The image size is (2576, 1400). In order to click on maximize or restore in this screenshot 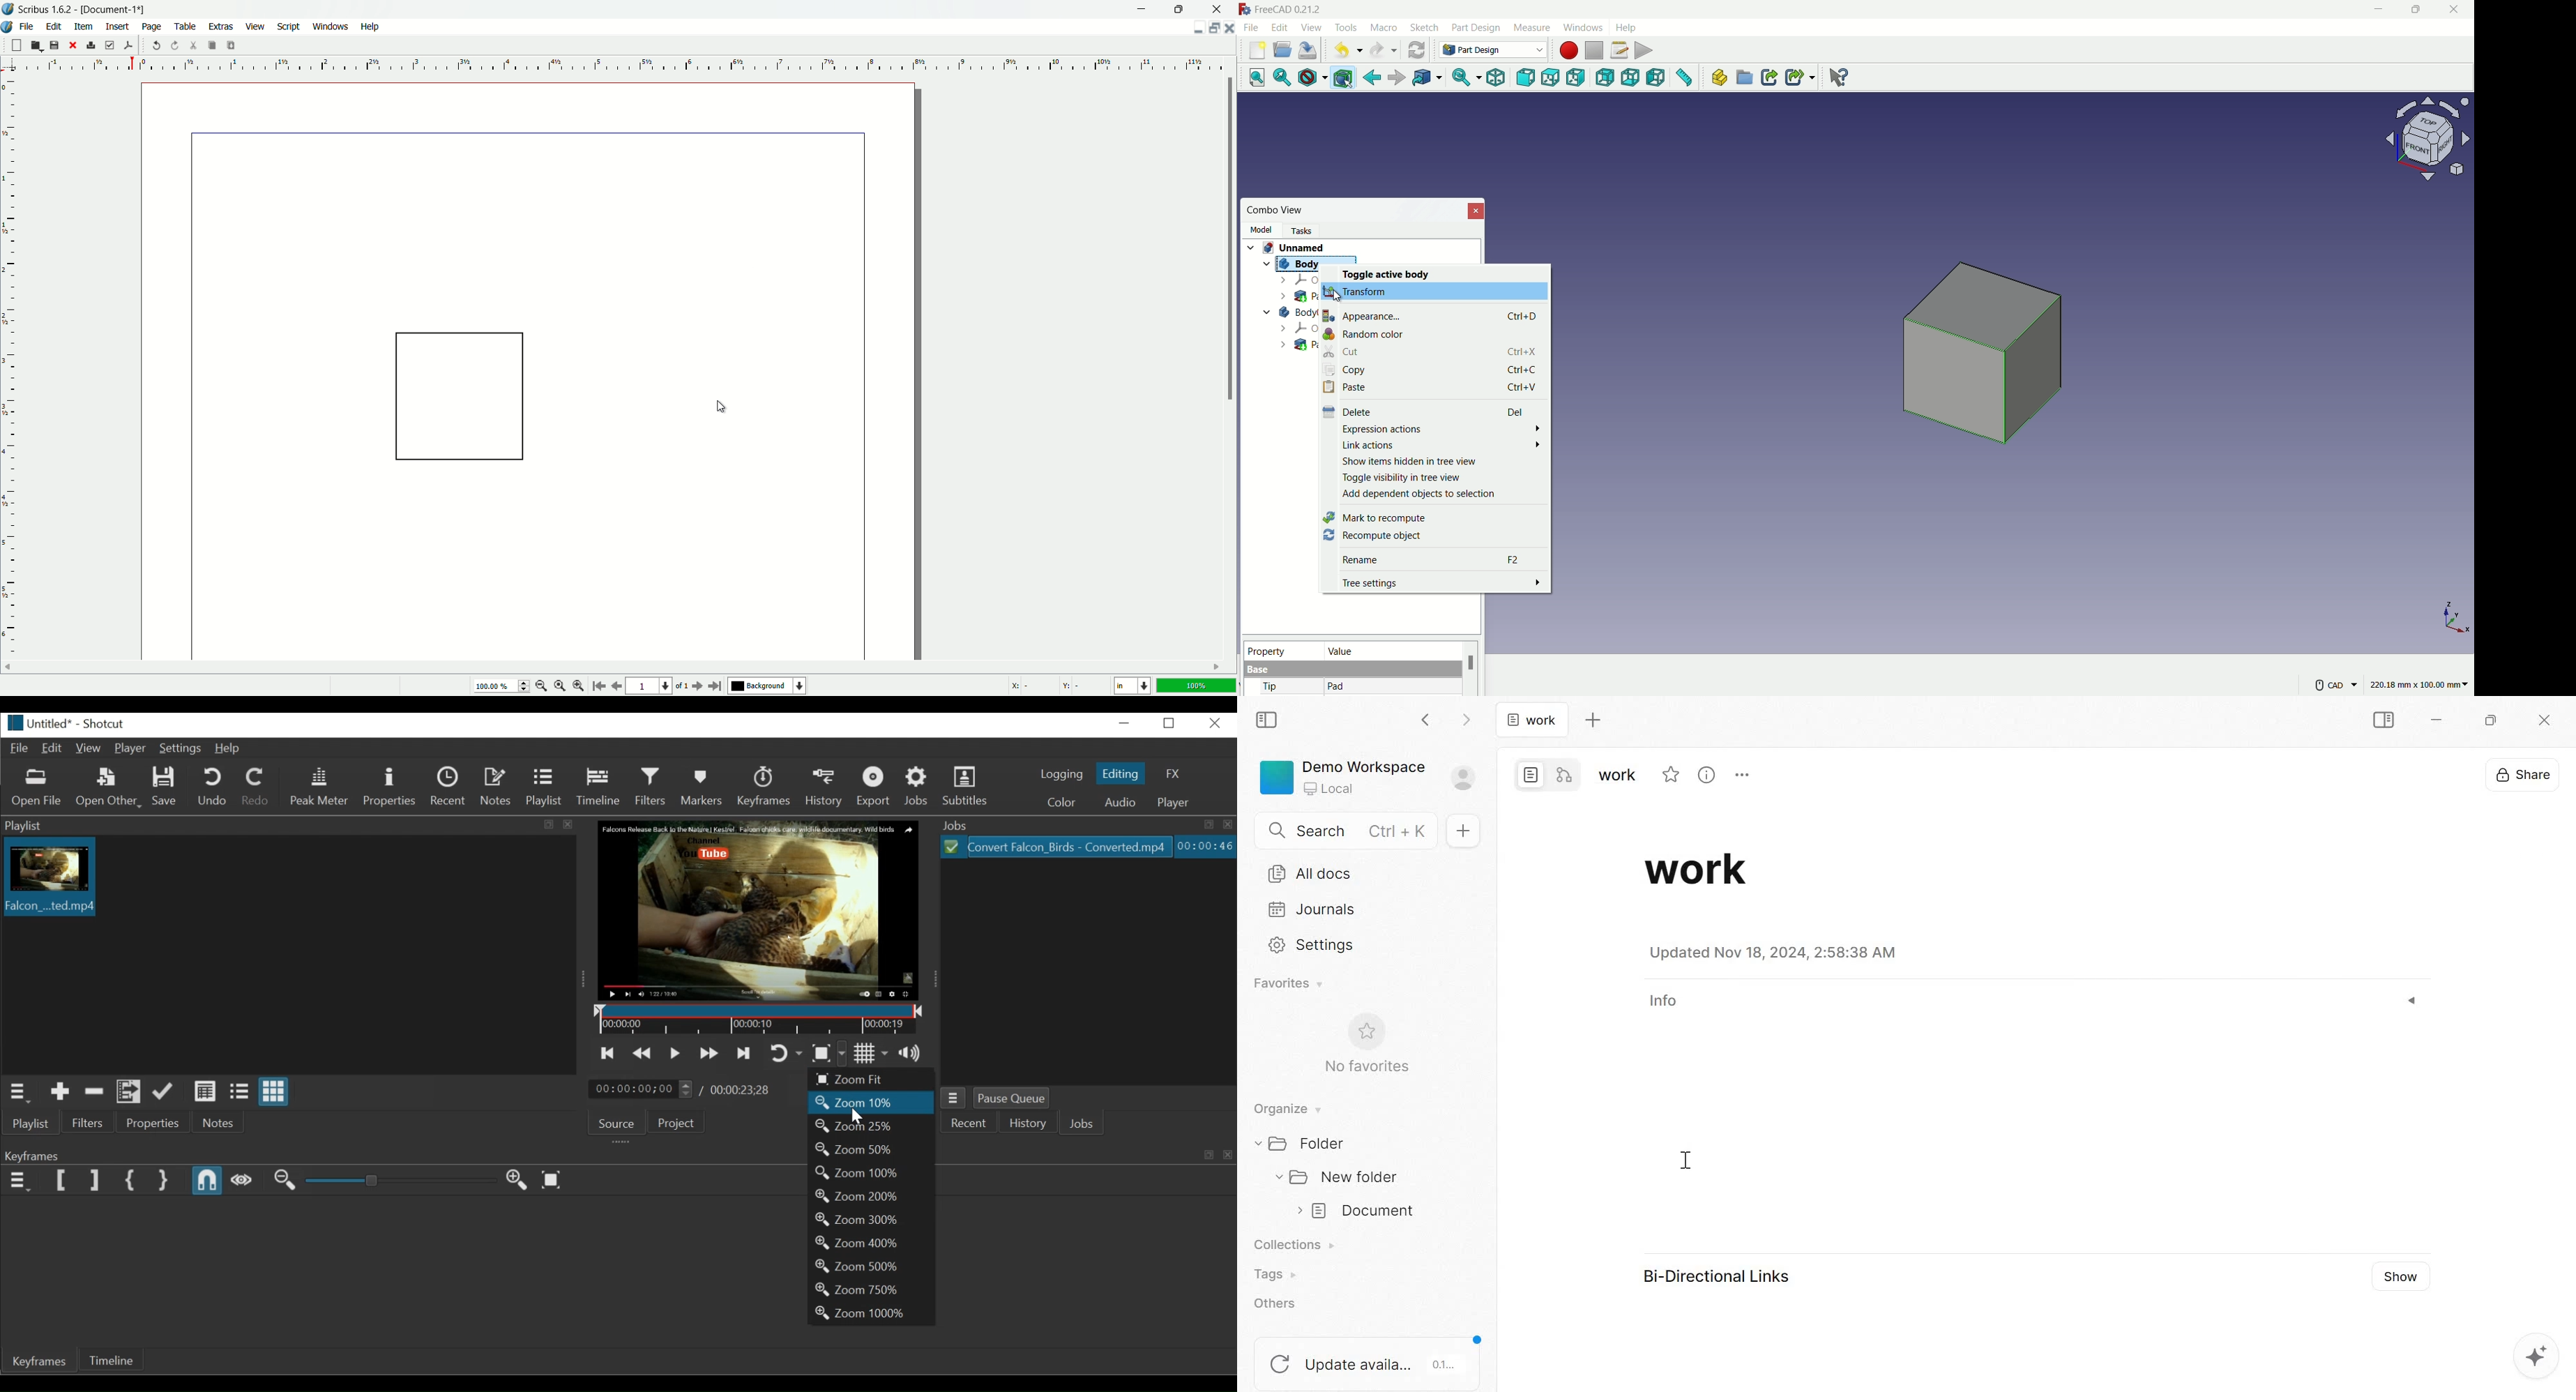, I will do `click(2414, 9)`.